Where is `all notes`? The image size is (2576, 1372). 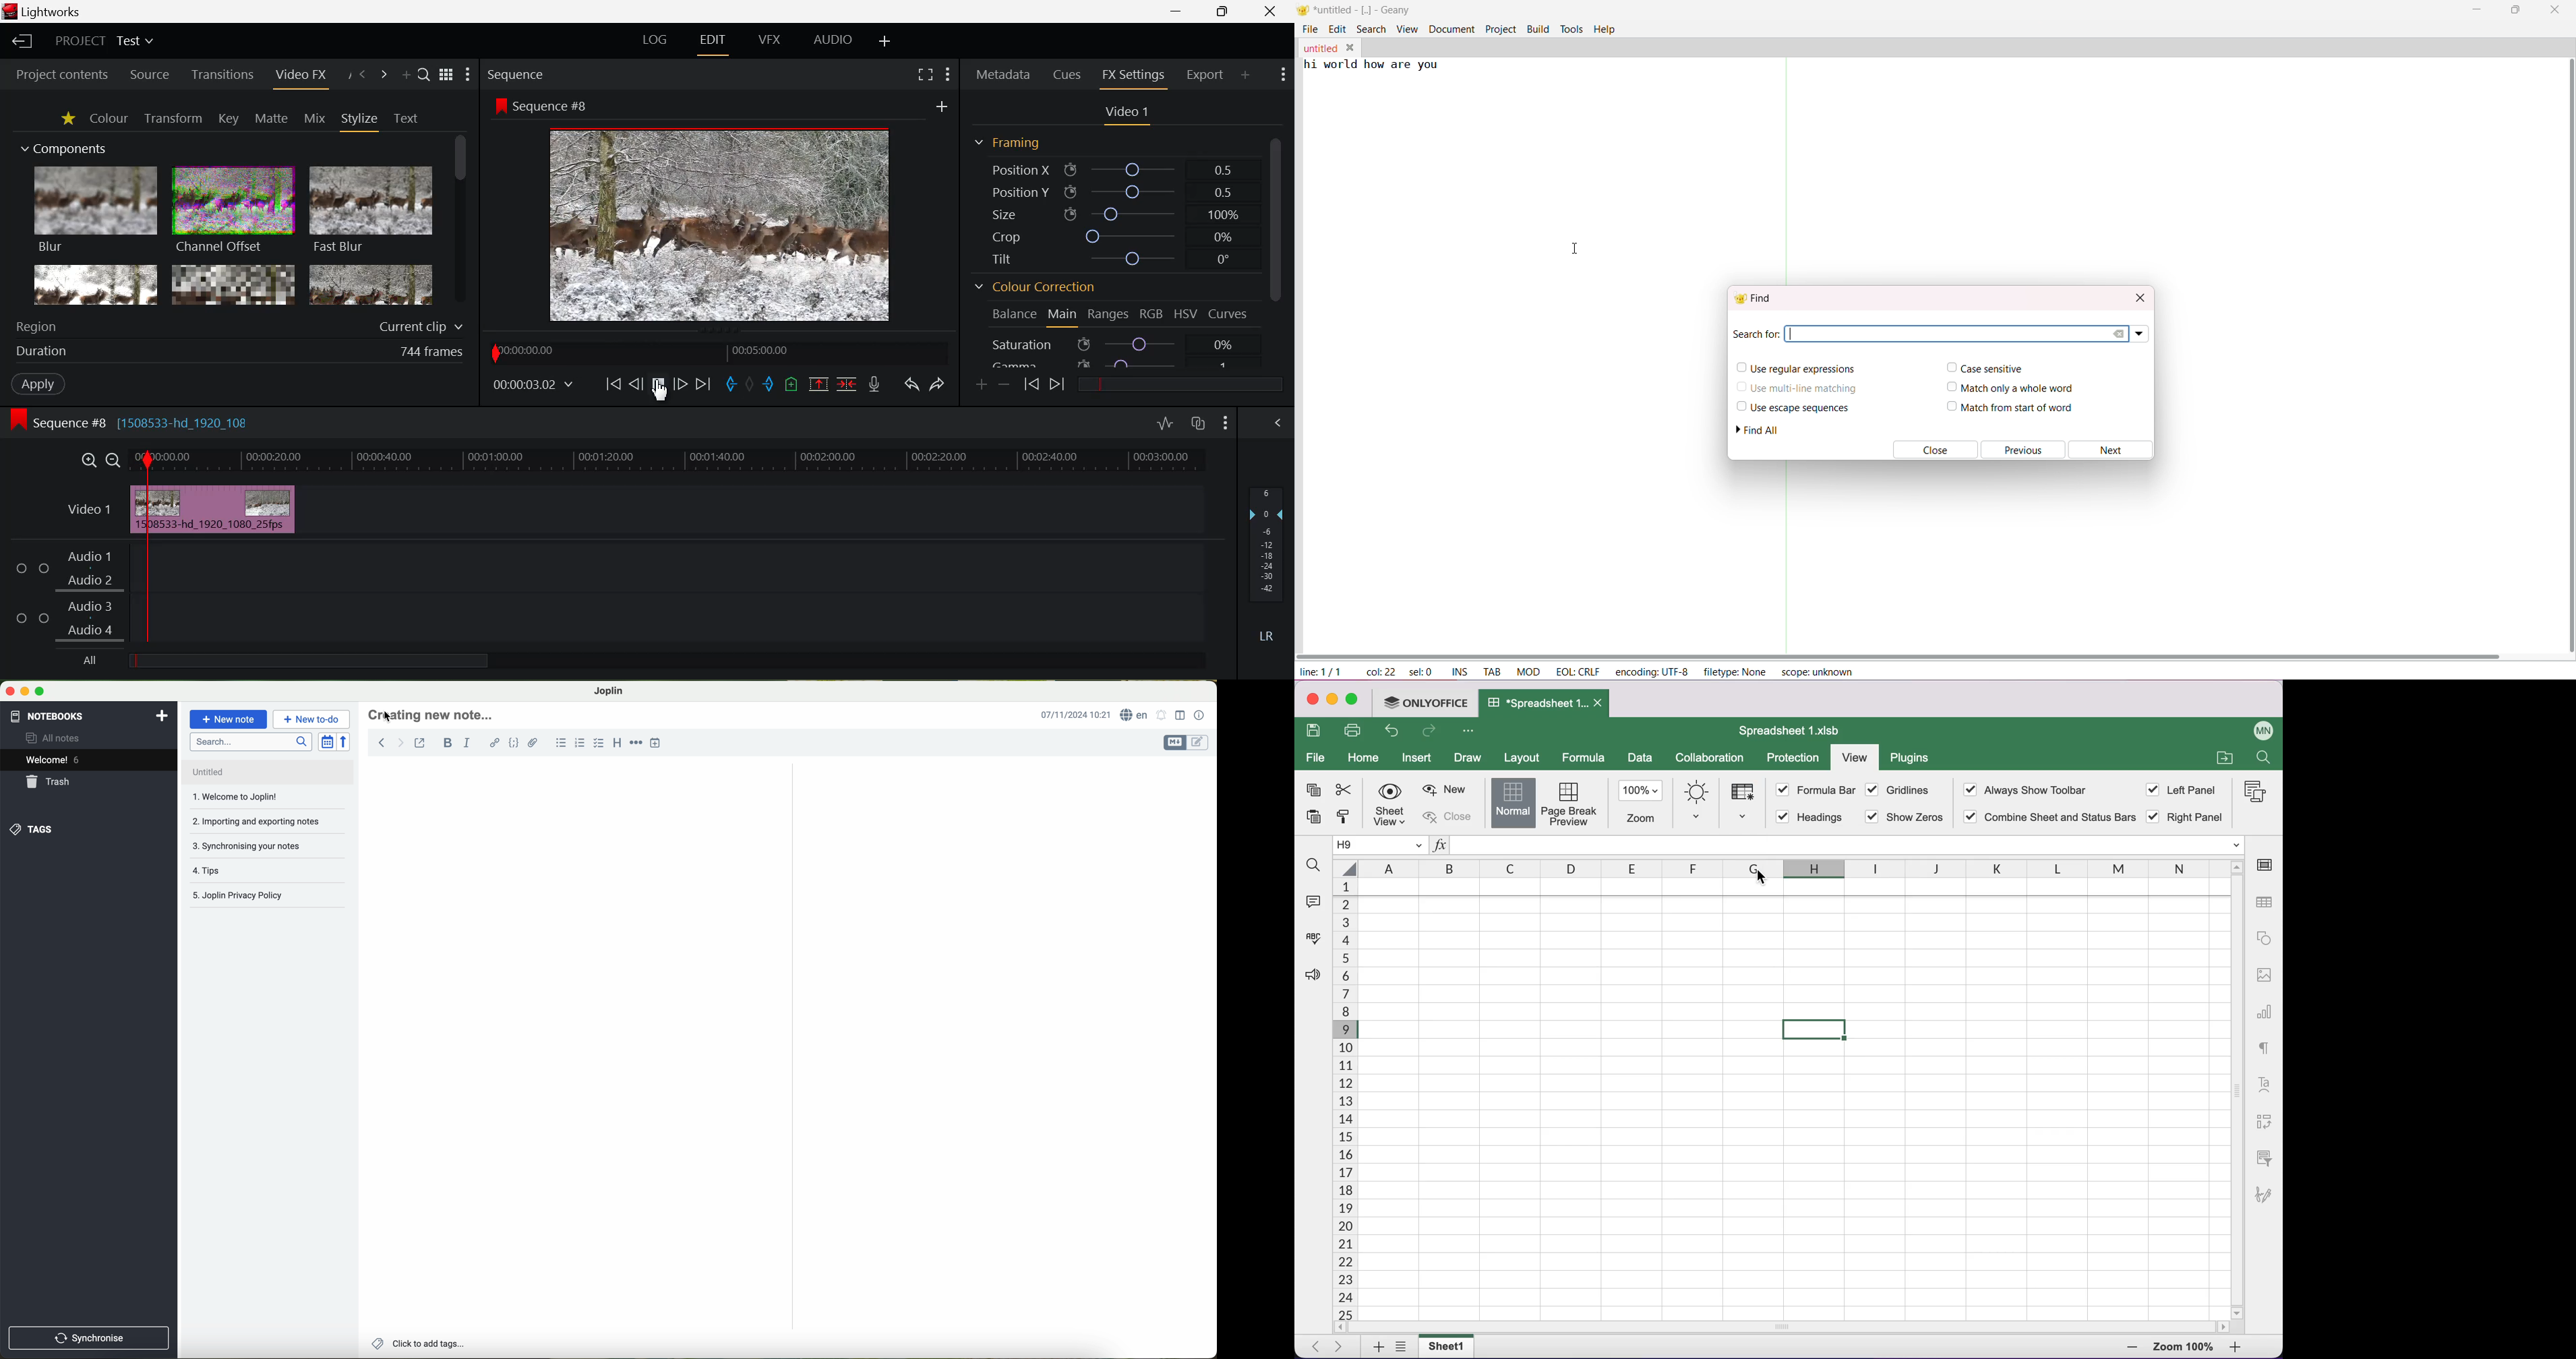 all notes is located at coordinates (55, 737).